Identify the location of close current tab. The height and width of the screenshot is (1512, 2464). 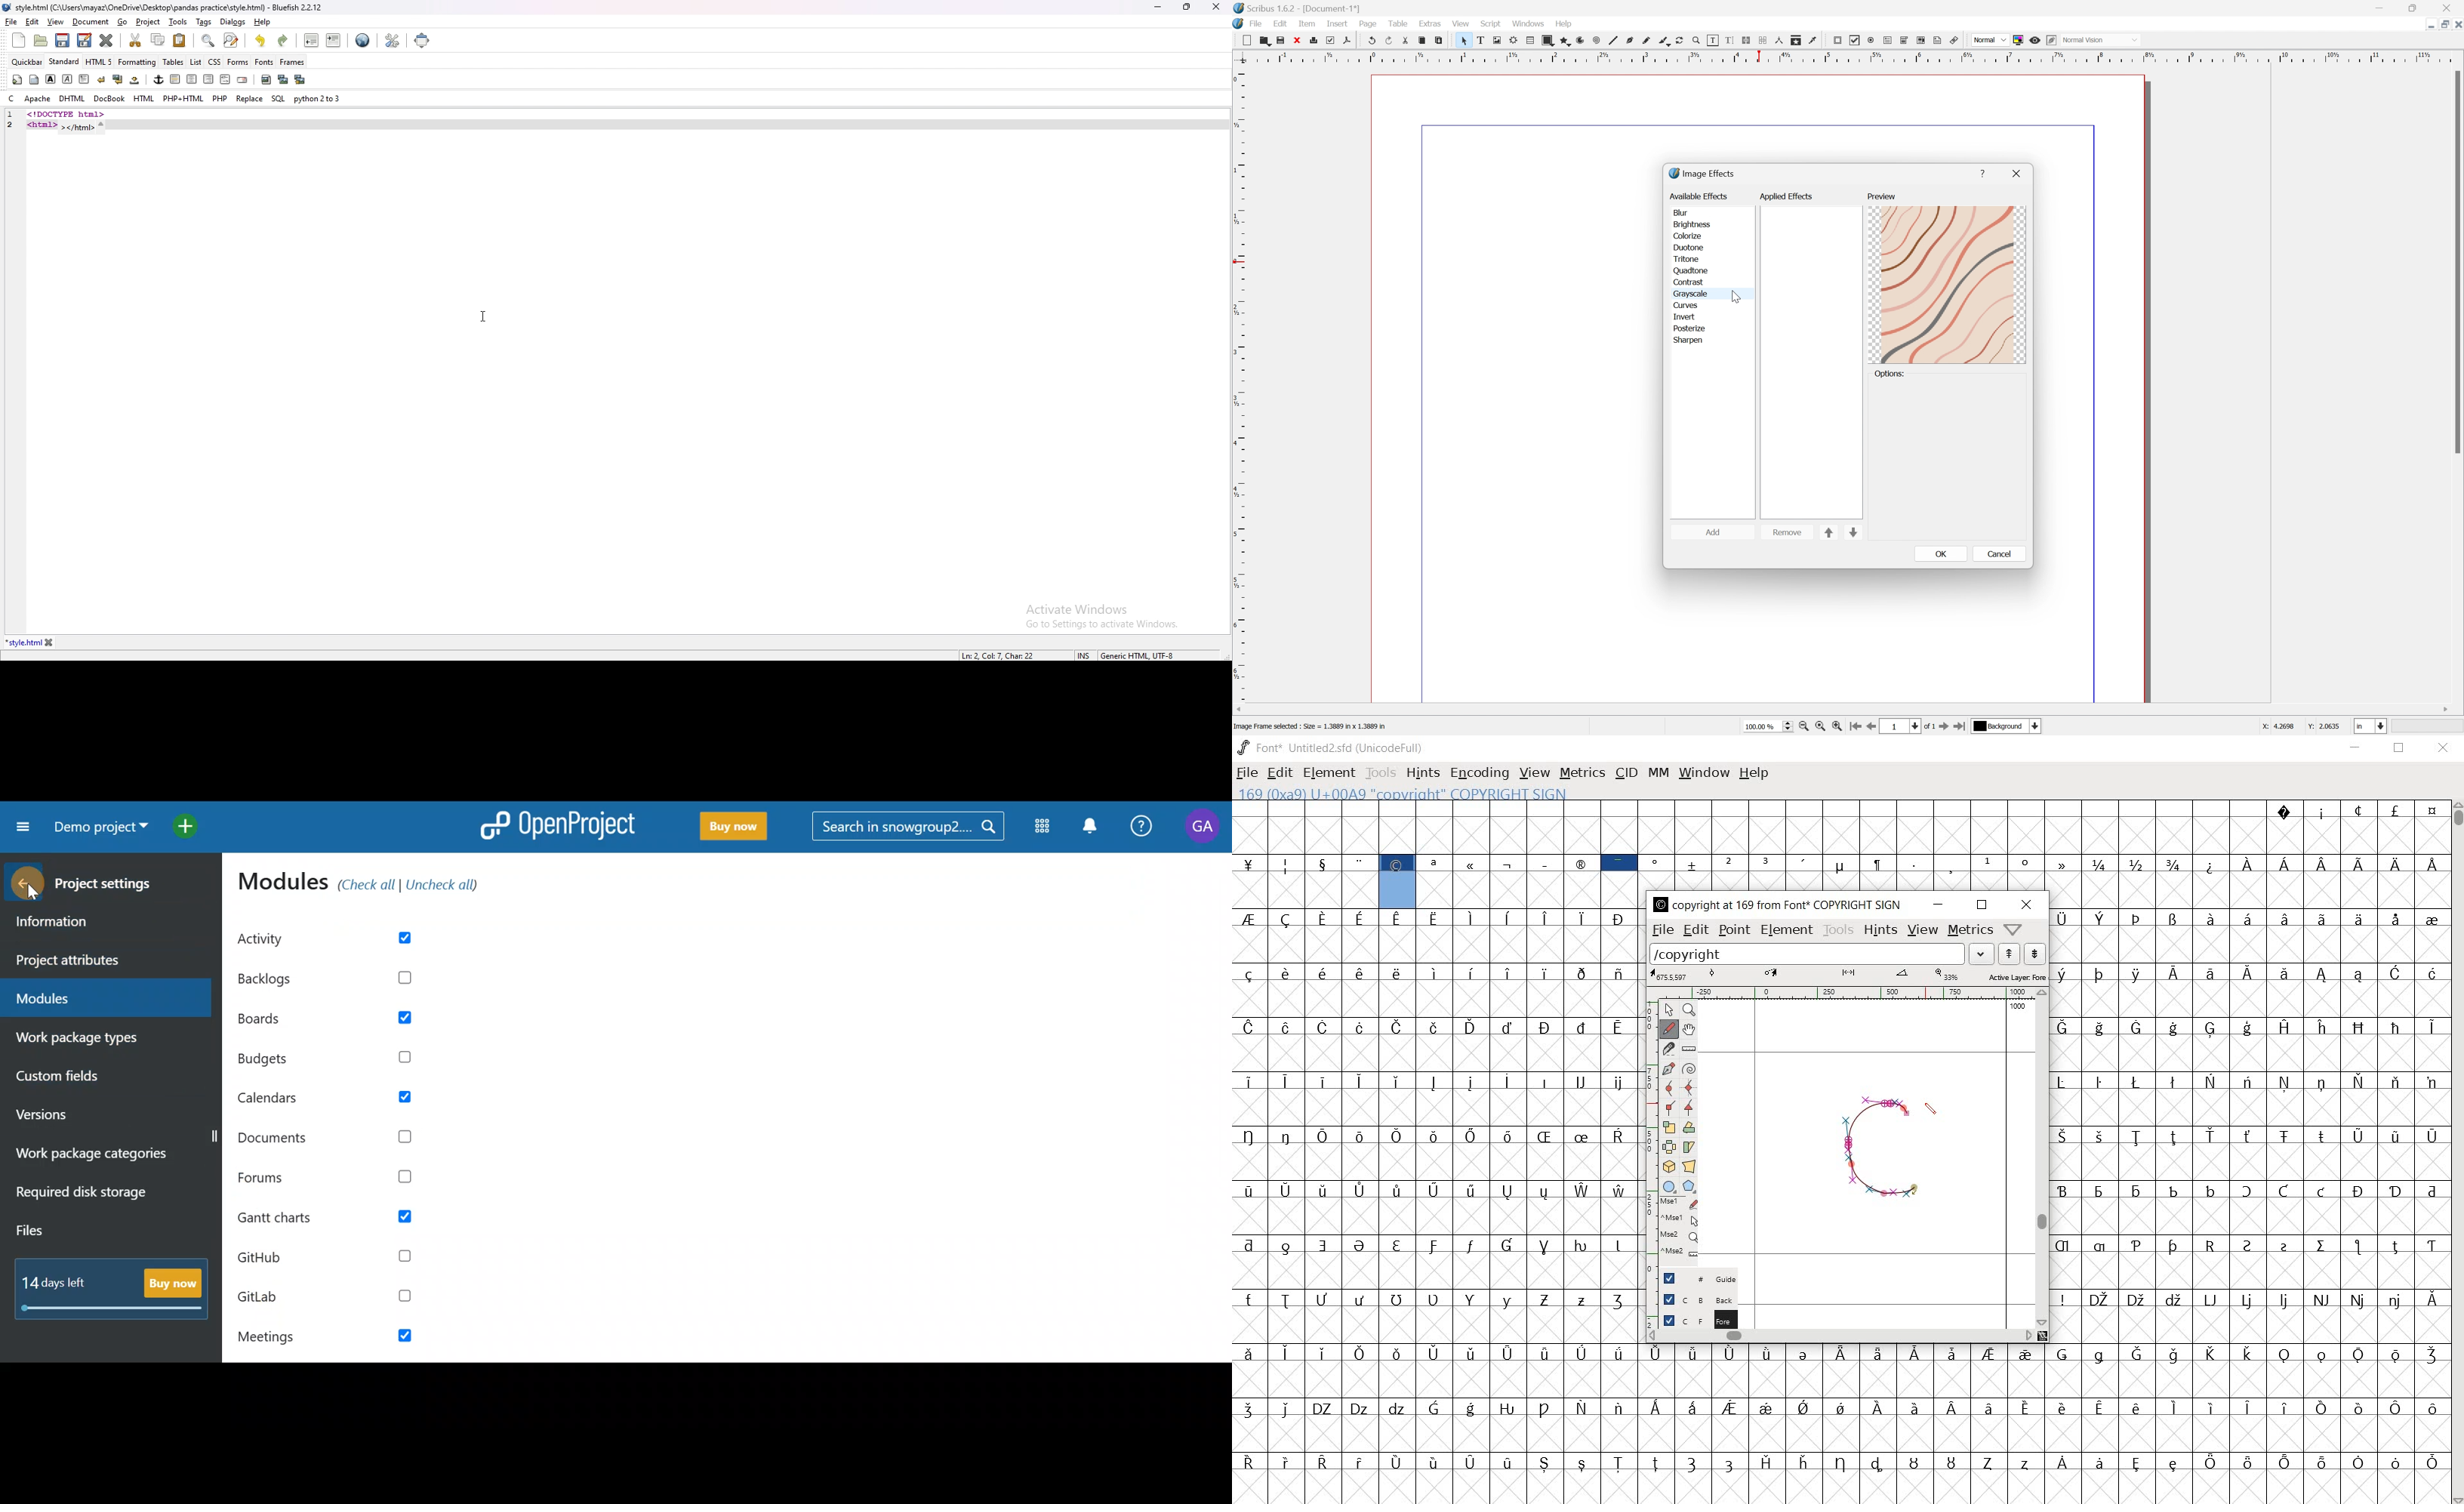
(107, 40).